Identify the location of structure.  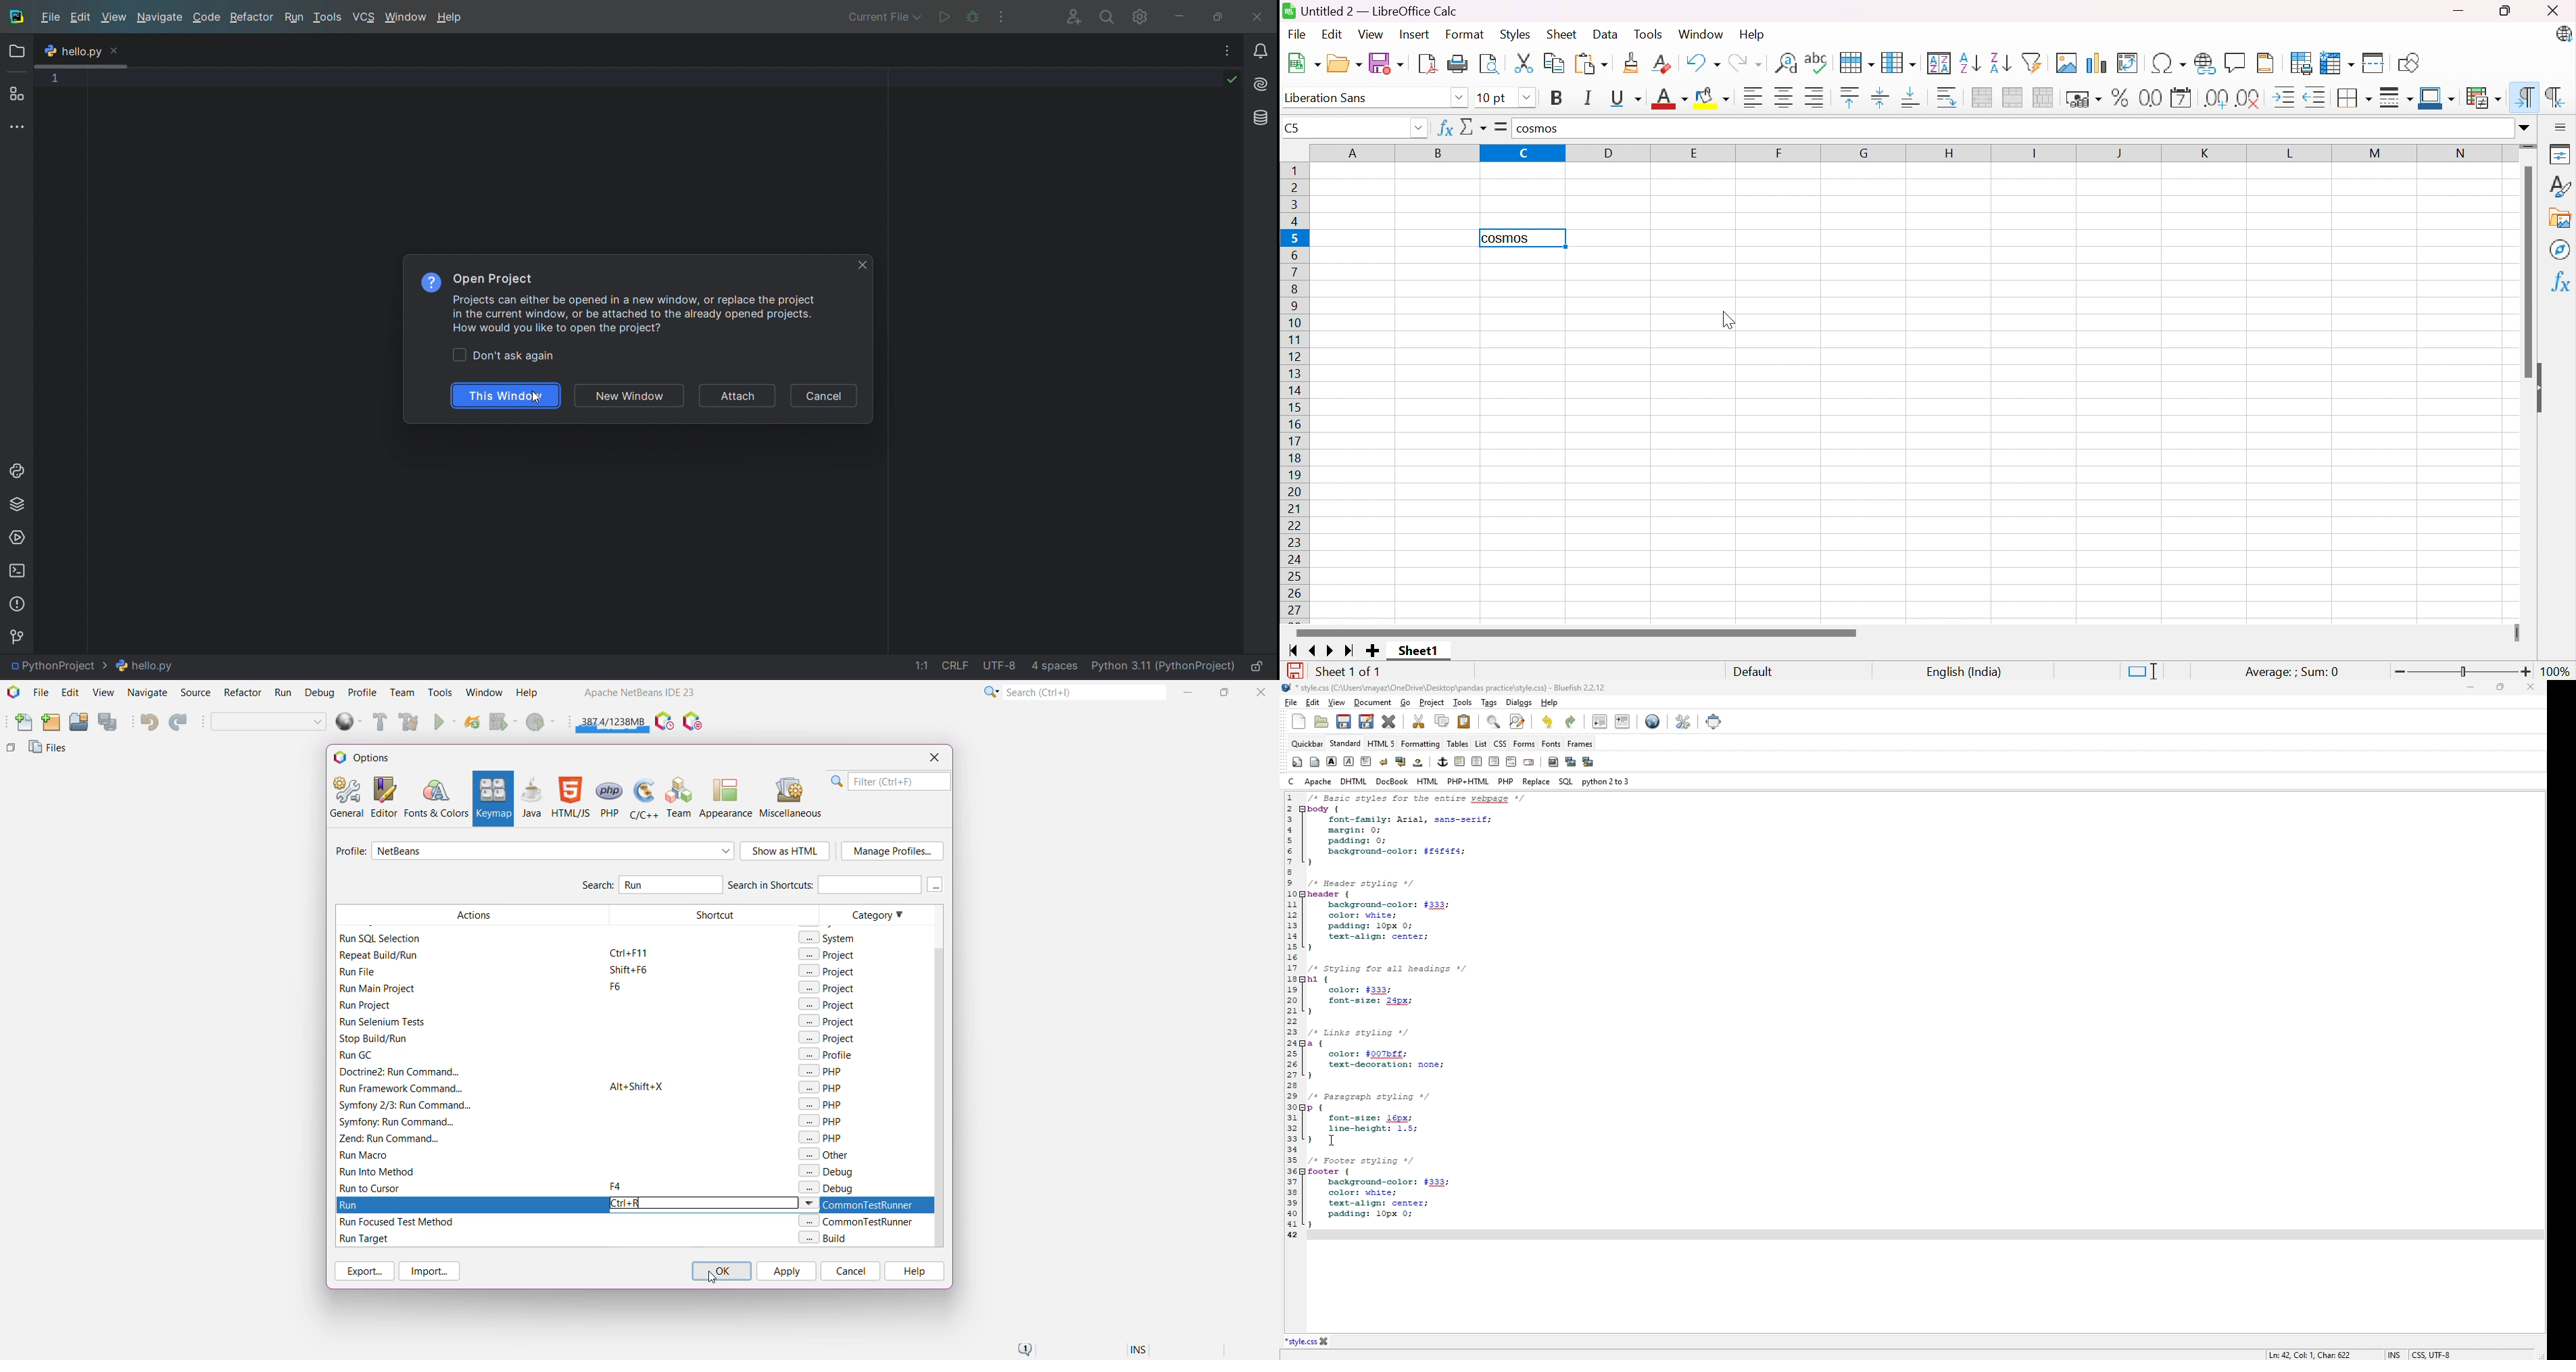
(17, 94).